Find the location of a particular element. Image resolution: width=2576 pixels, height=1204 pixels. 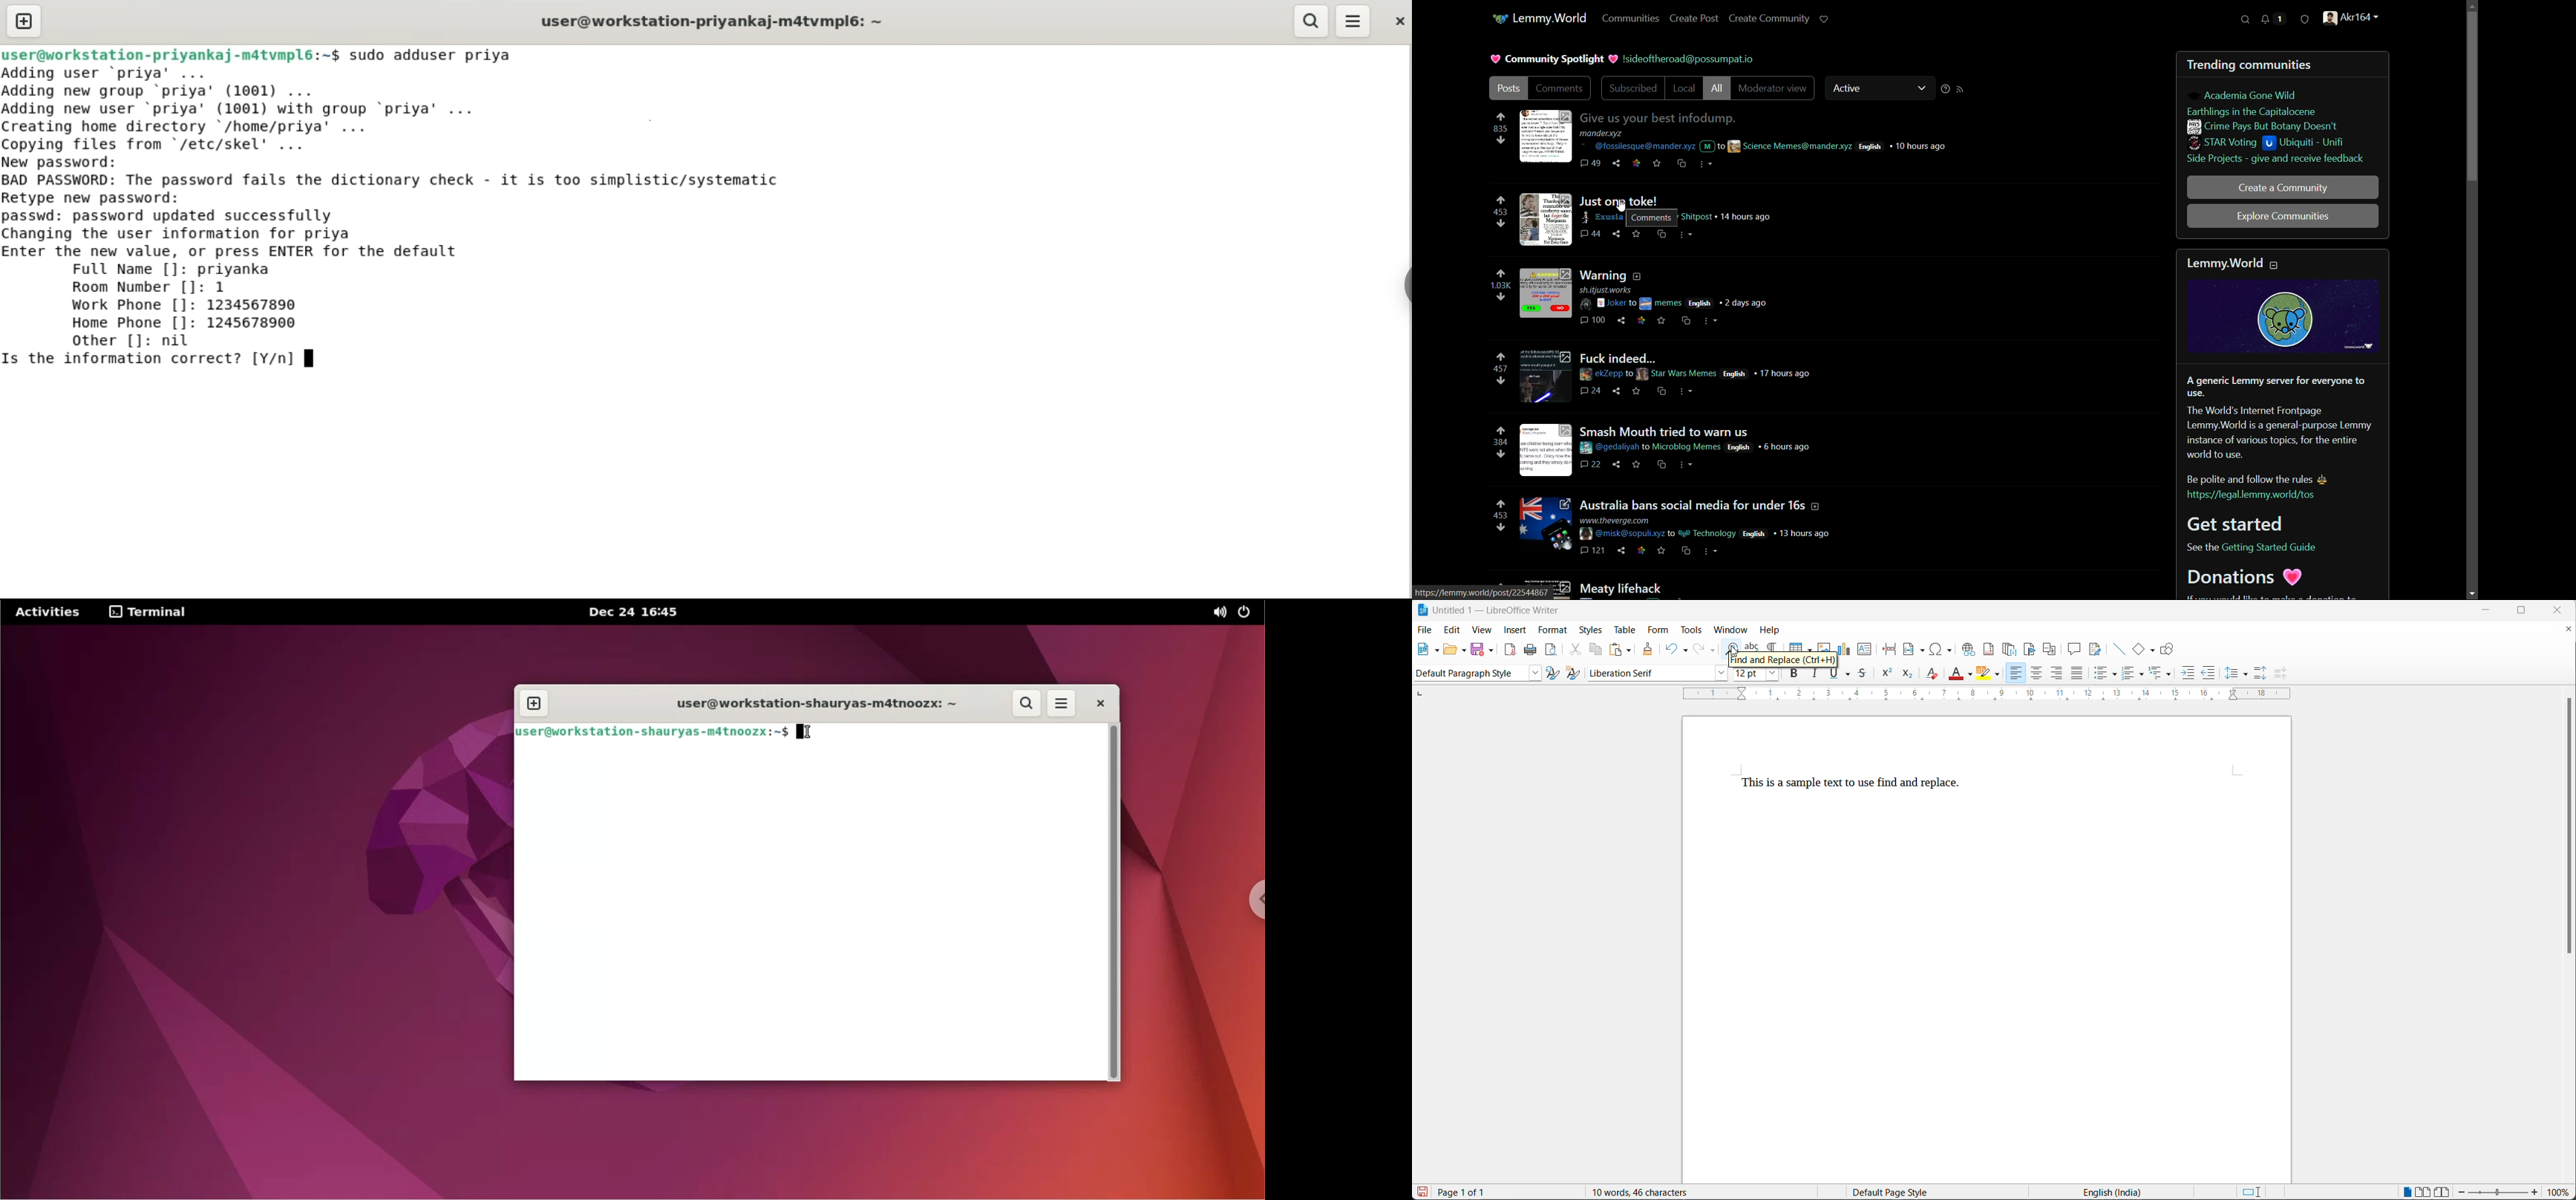

insert chart is located at coordinates (1845, 648).